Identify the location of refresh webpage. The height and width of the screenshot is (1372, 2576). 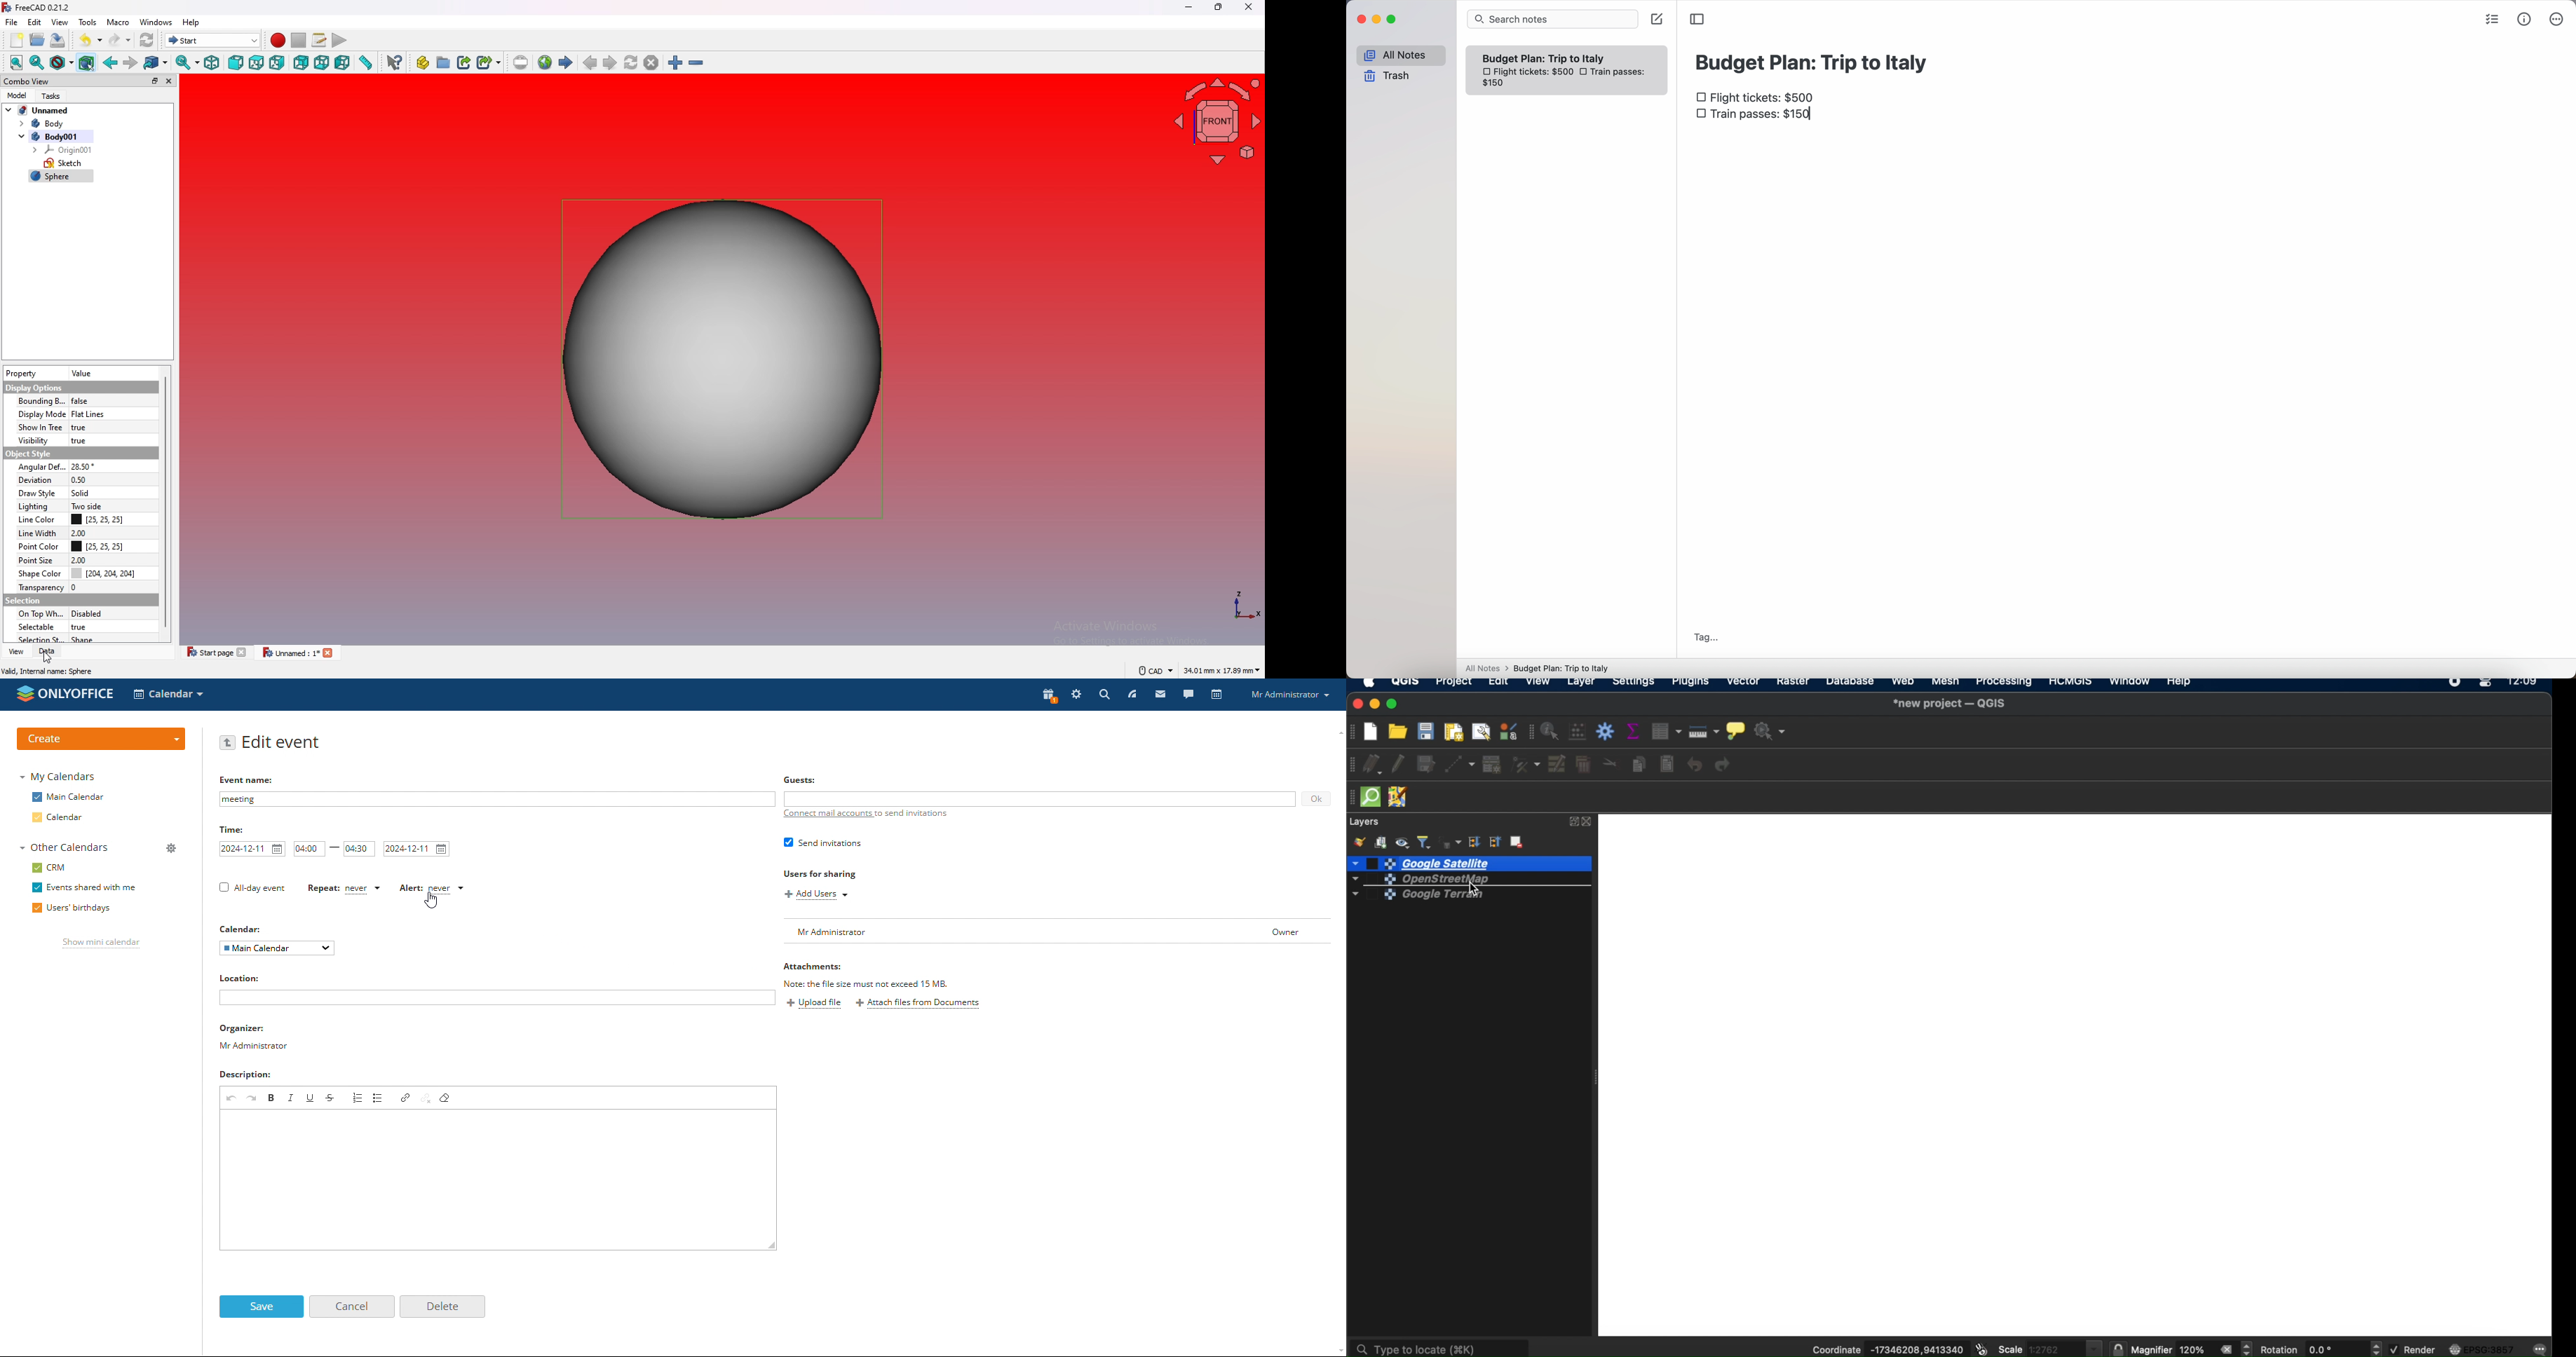
(631, 62).